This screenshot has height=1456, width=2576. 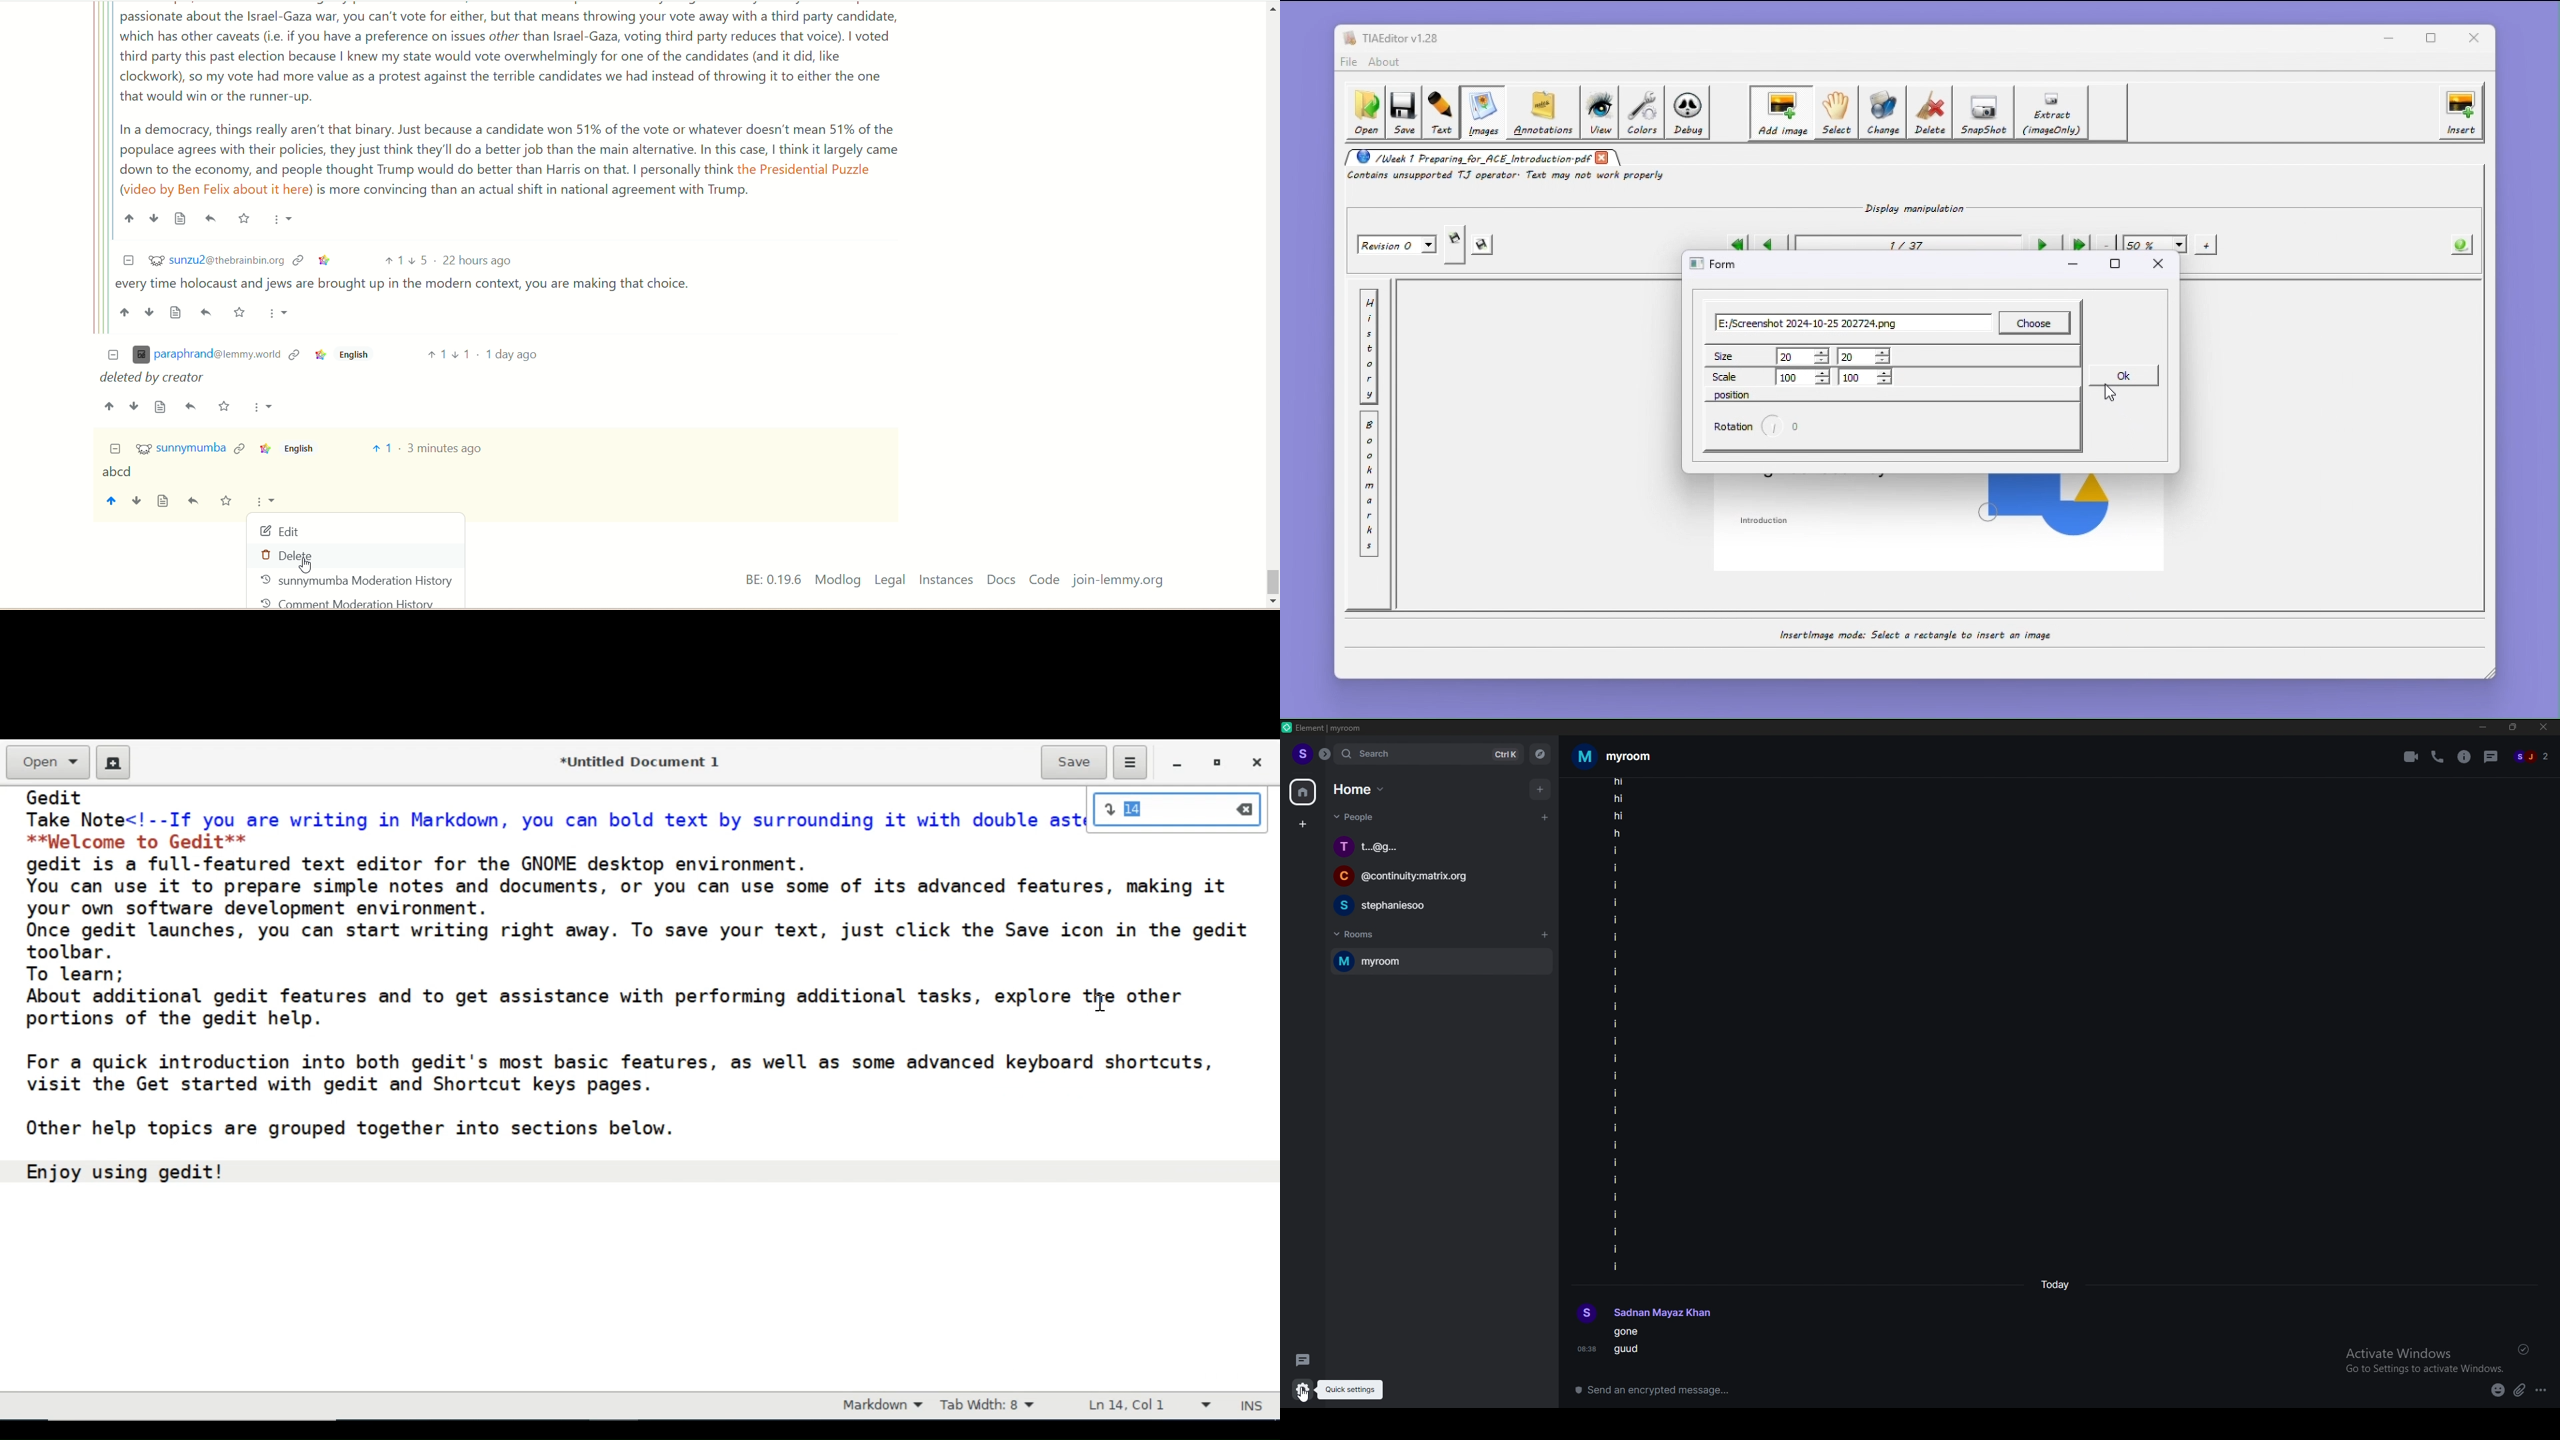 I want to click on thread, so click(x=2491, y=757).